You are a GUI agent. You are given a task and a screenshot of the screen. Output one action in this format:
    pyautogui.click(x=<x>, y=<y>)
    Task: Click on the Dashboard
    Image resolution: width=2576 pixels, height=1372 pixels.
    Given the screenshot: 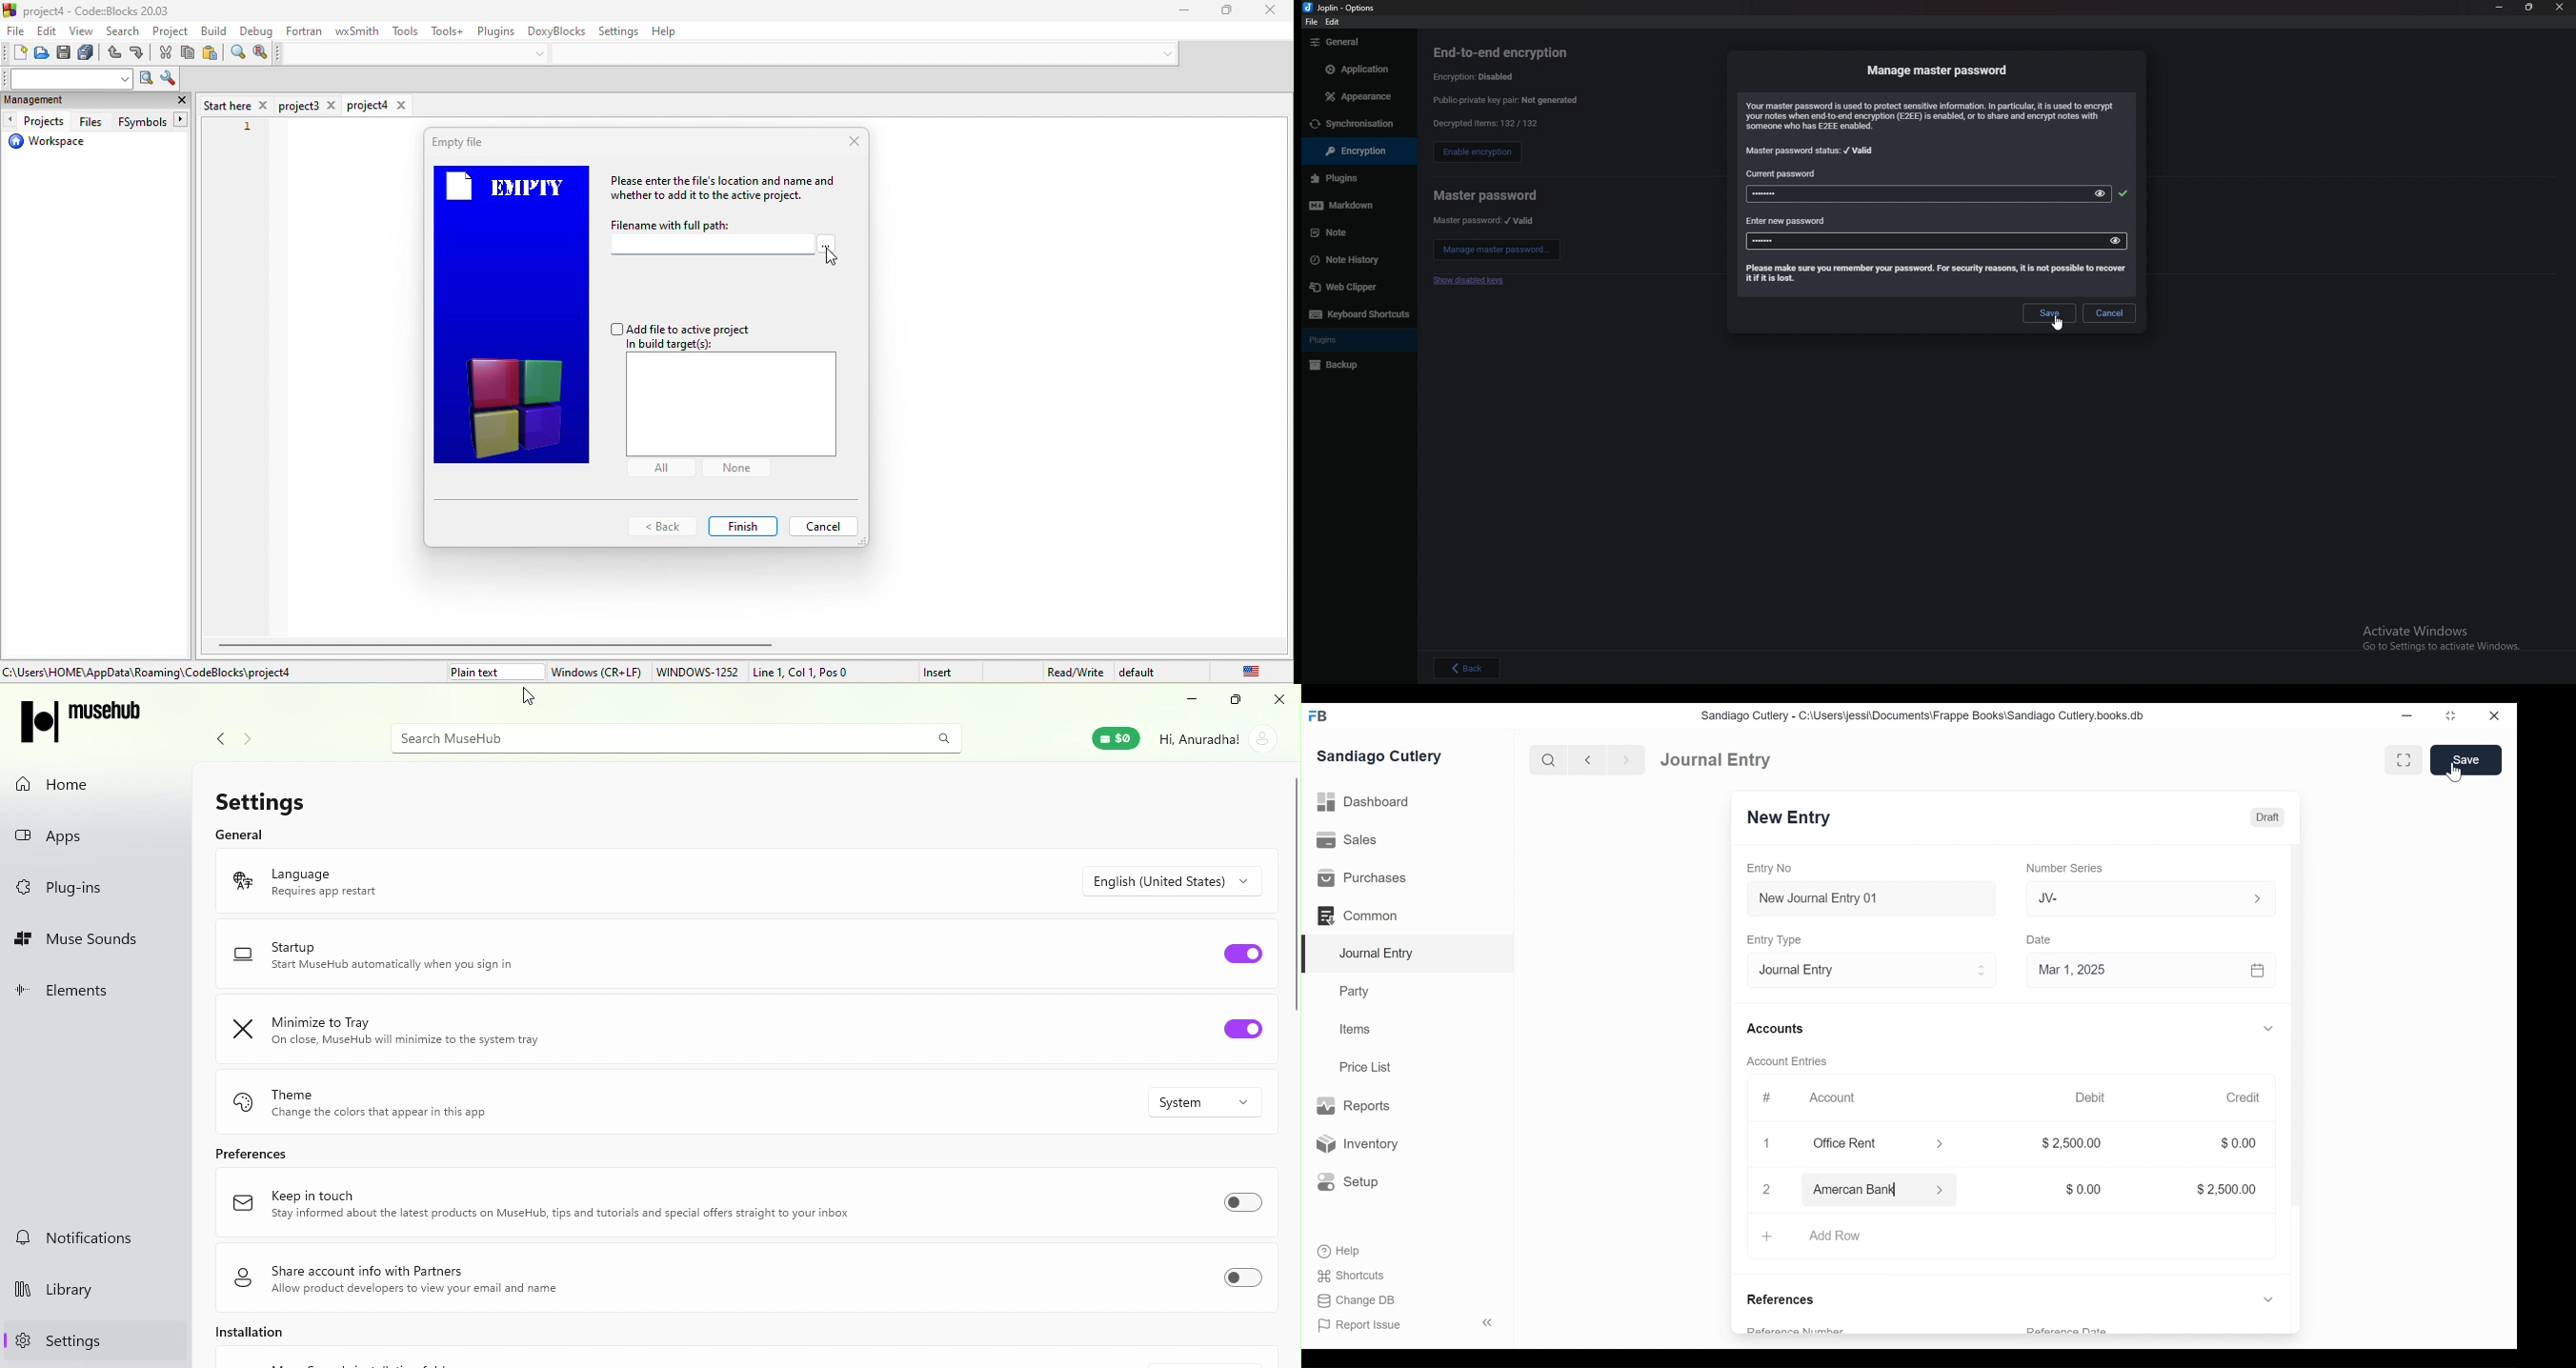 What is the action you would take?
    pyautogui.click(x=1711, y=758)
    